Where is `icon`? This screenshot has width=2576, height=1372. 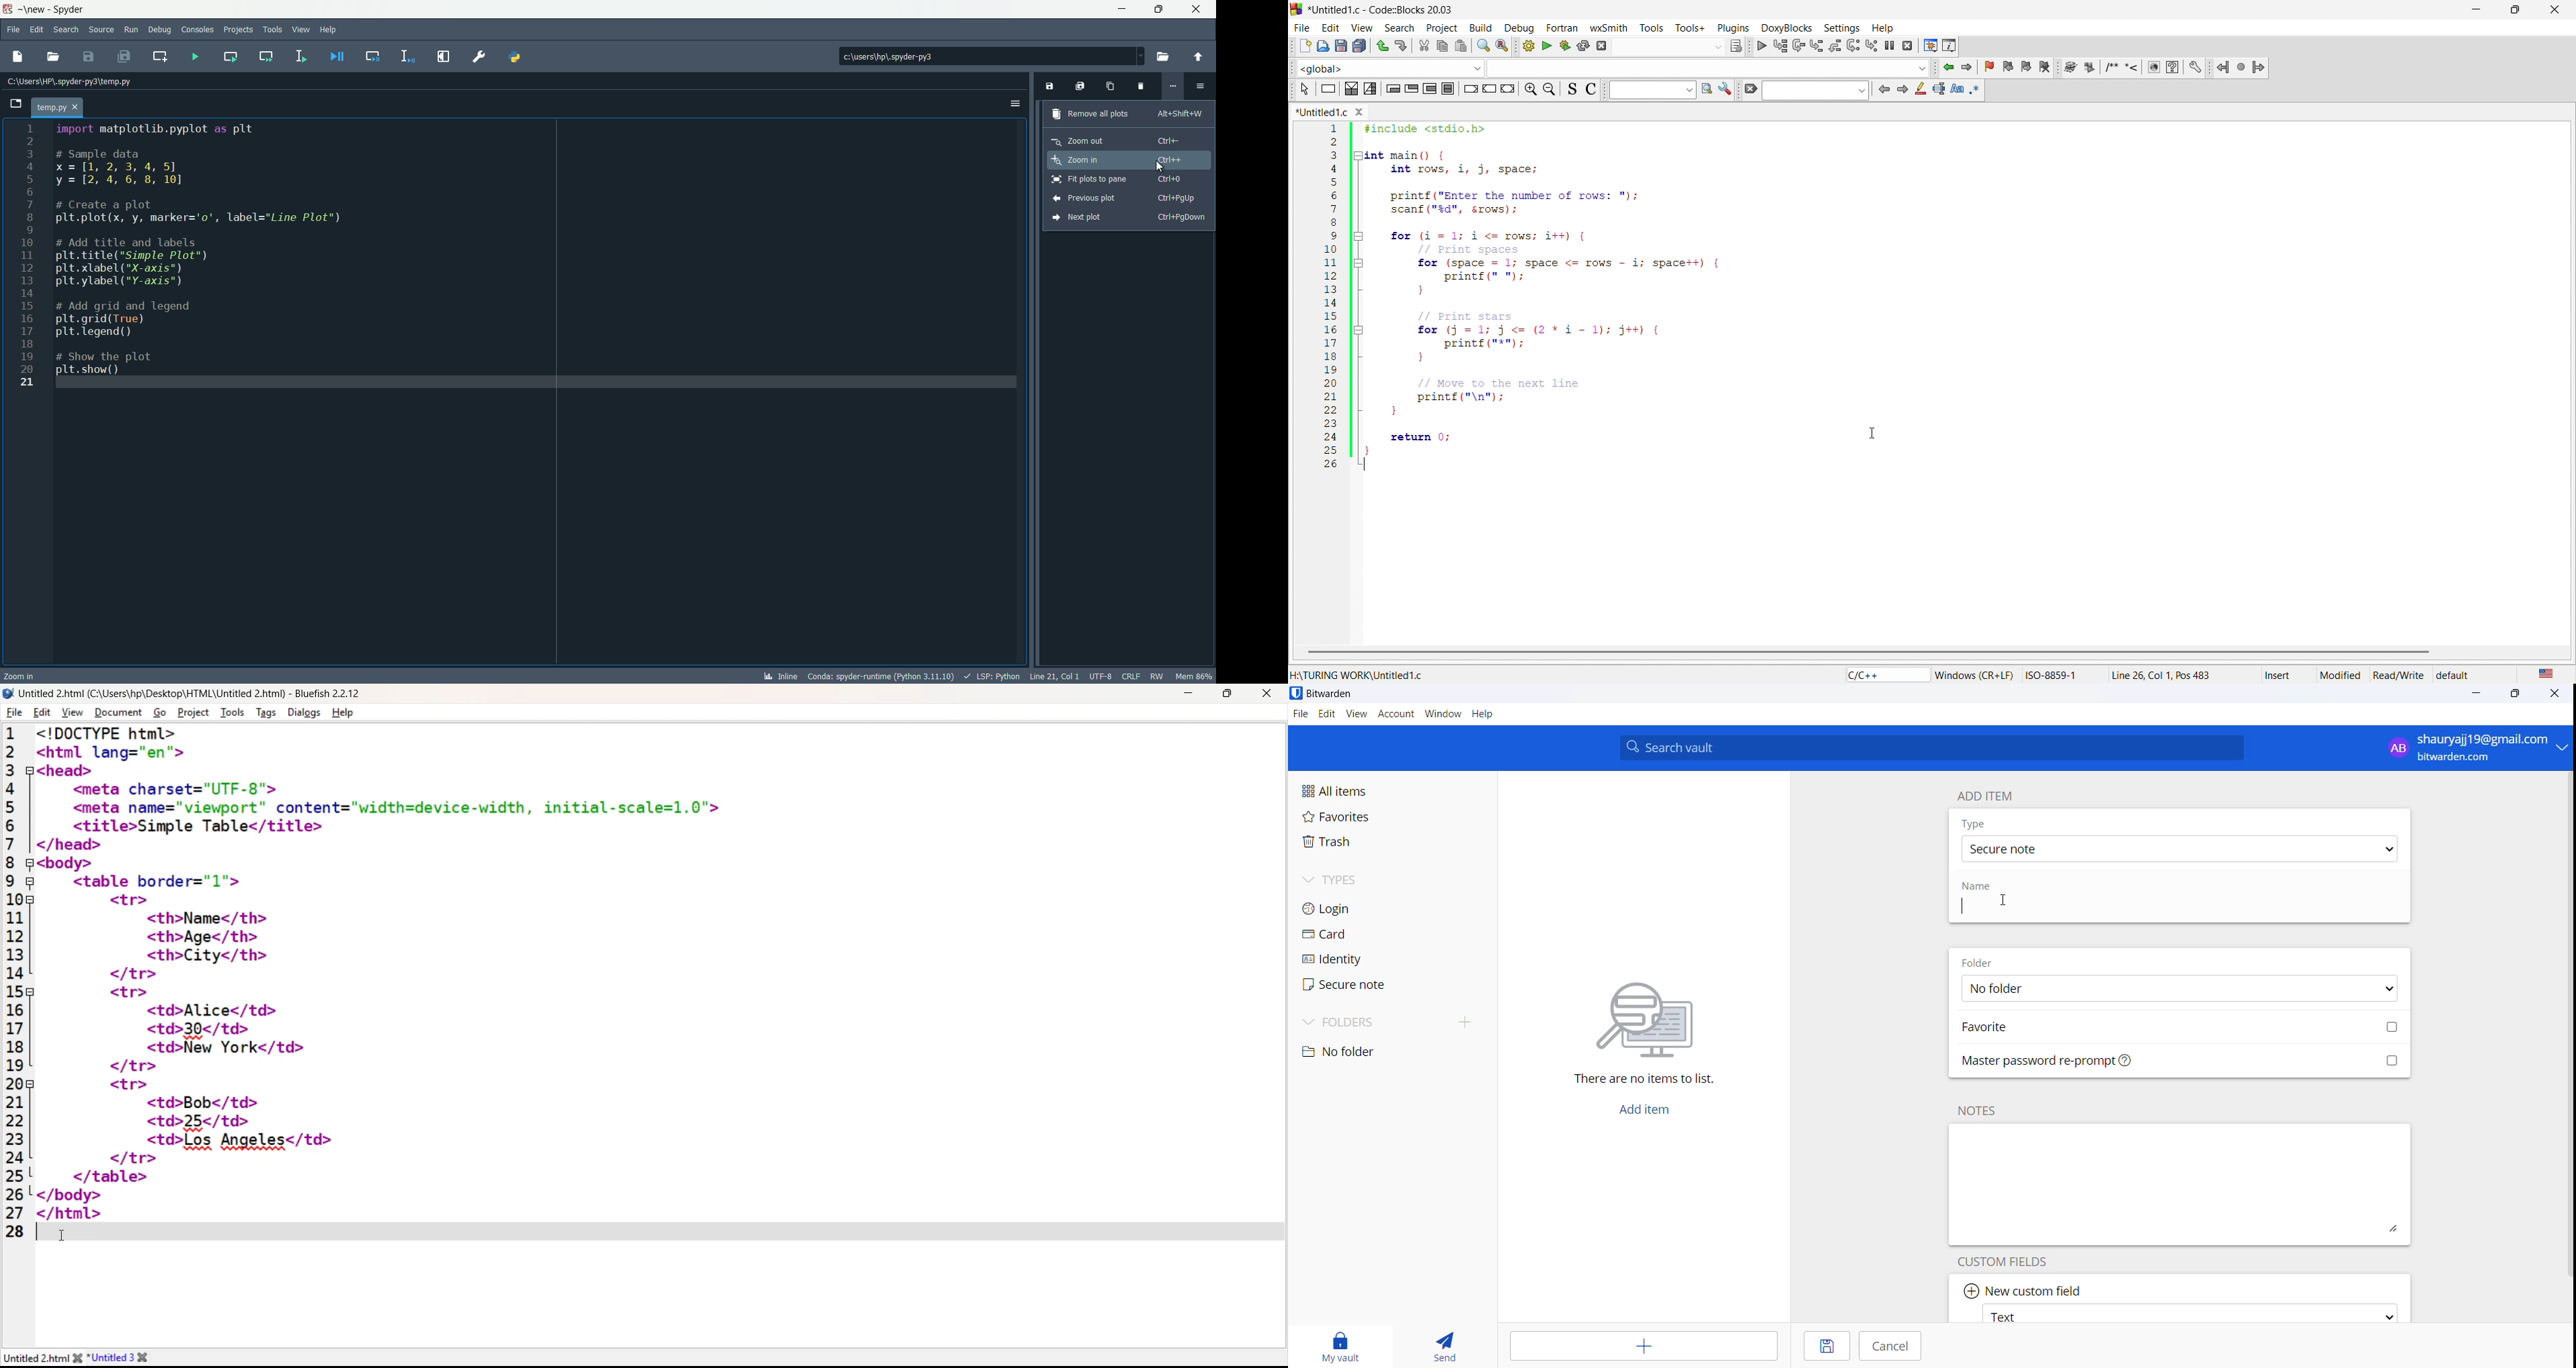 icon is located at coordinates (1407, 89).